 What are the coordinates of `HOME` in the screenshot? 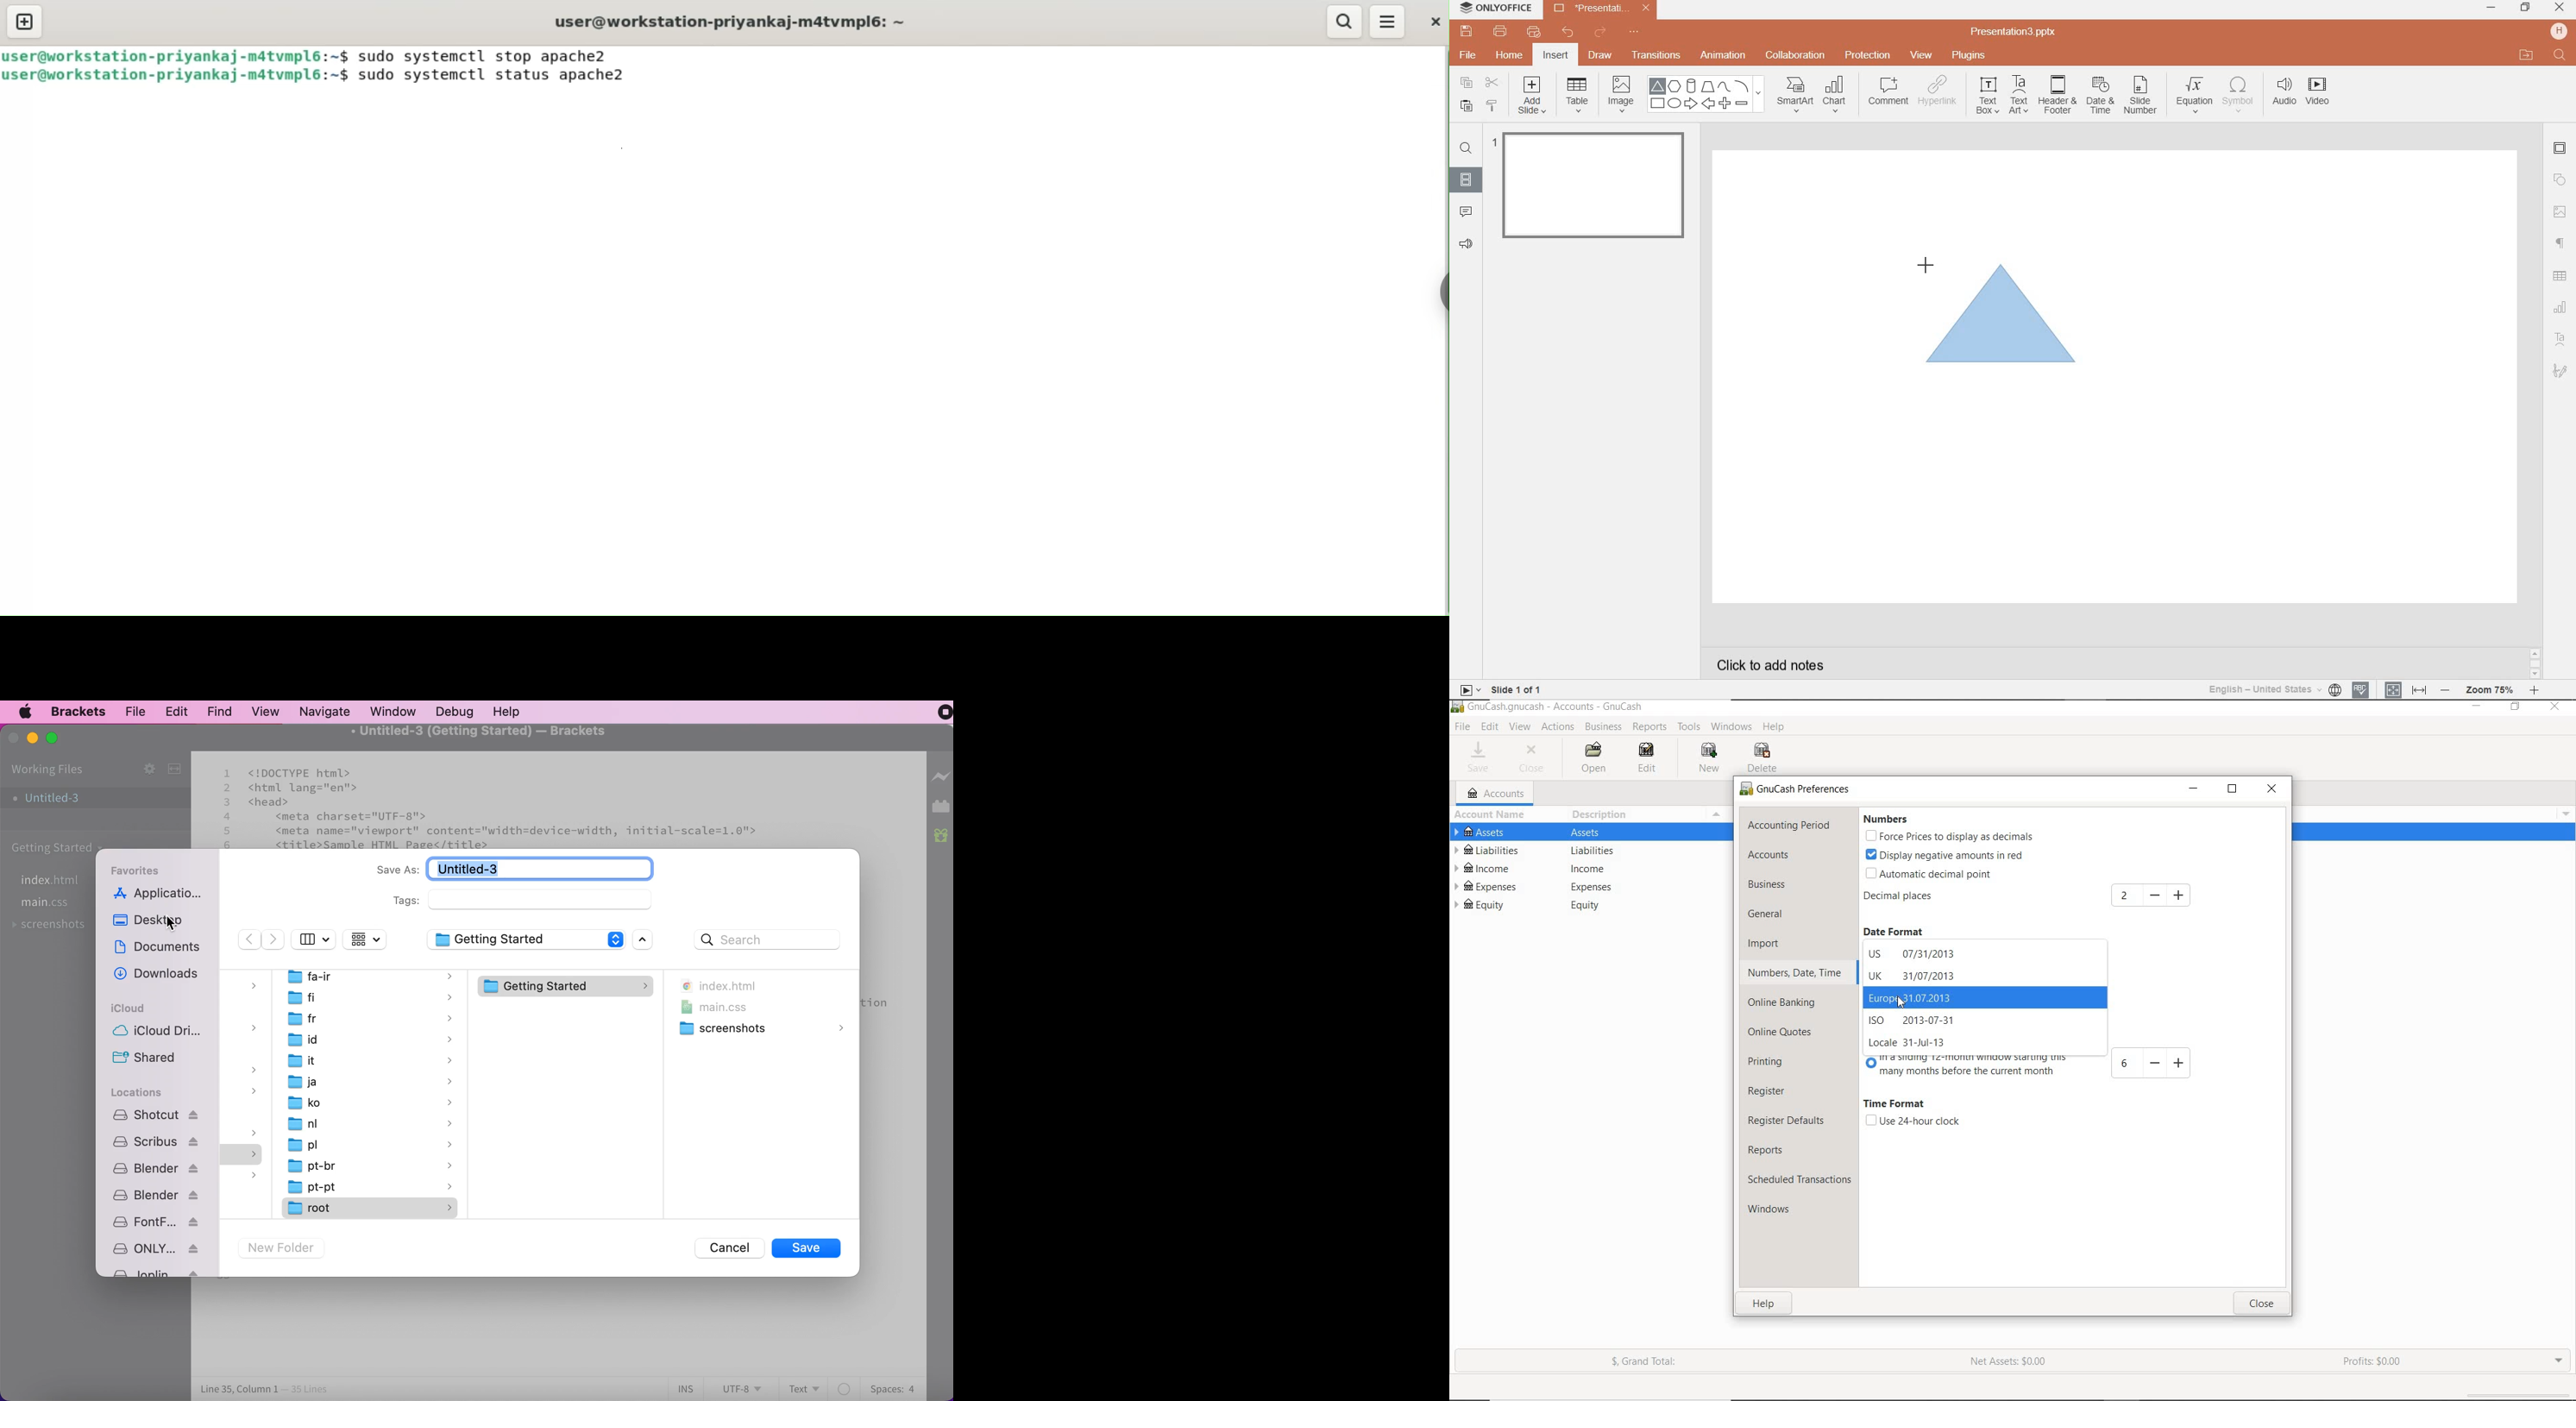 It's located at (1510, 56).